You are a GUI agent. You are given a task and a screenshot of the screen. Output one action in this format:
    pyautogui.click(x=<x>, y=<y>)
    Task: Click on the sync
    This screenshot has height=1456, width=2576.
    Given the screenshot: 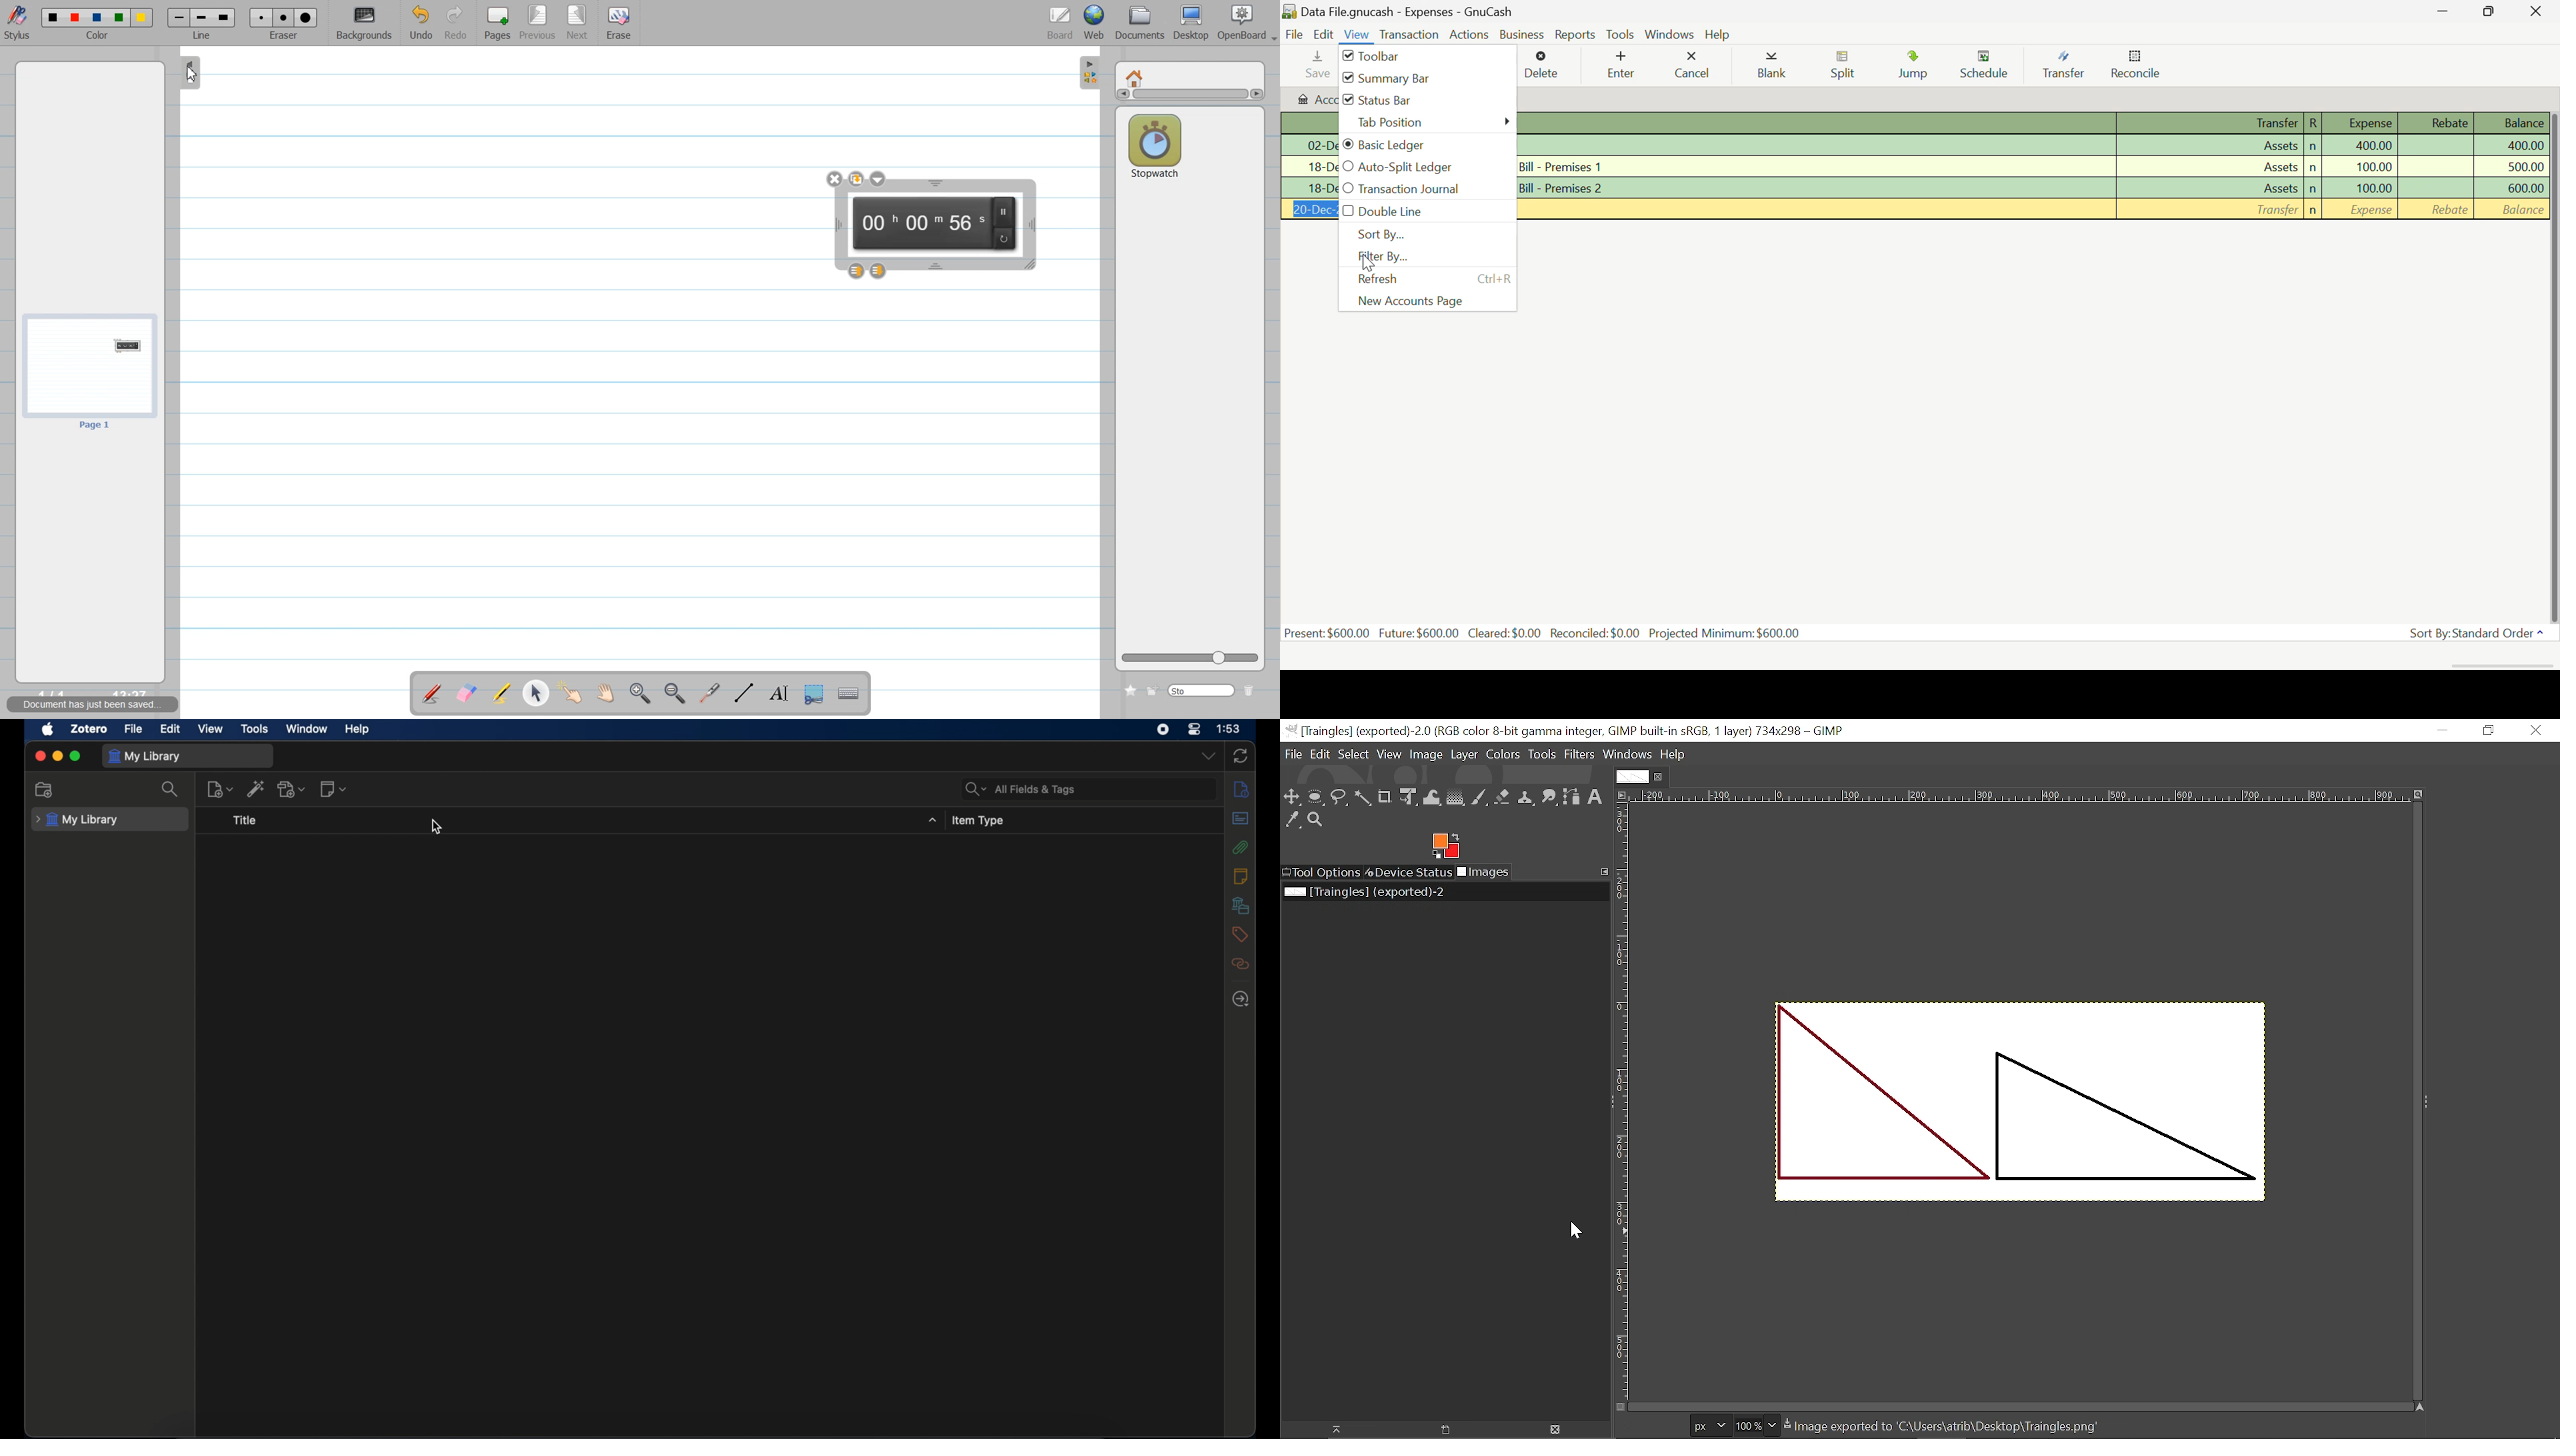 What is the action you would take?
    pyautogui.click(x=1240, y=756)
    